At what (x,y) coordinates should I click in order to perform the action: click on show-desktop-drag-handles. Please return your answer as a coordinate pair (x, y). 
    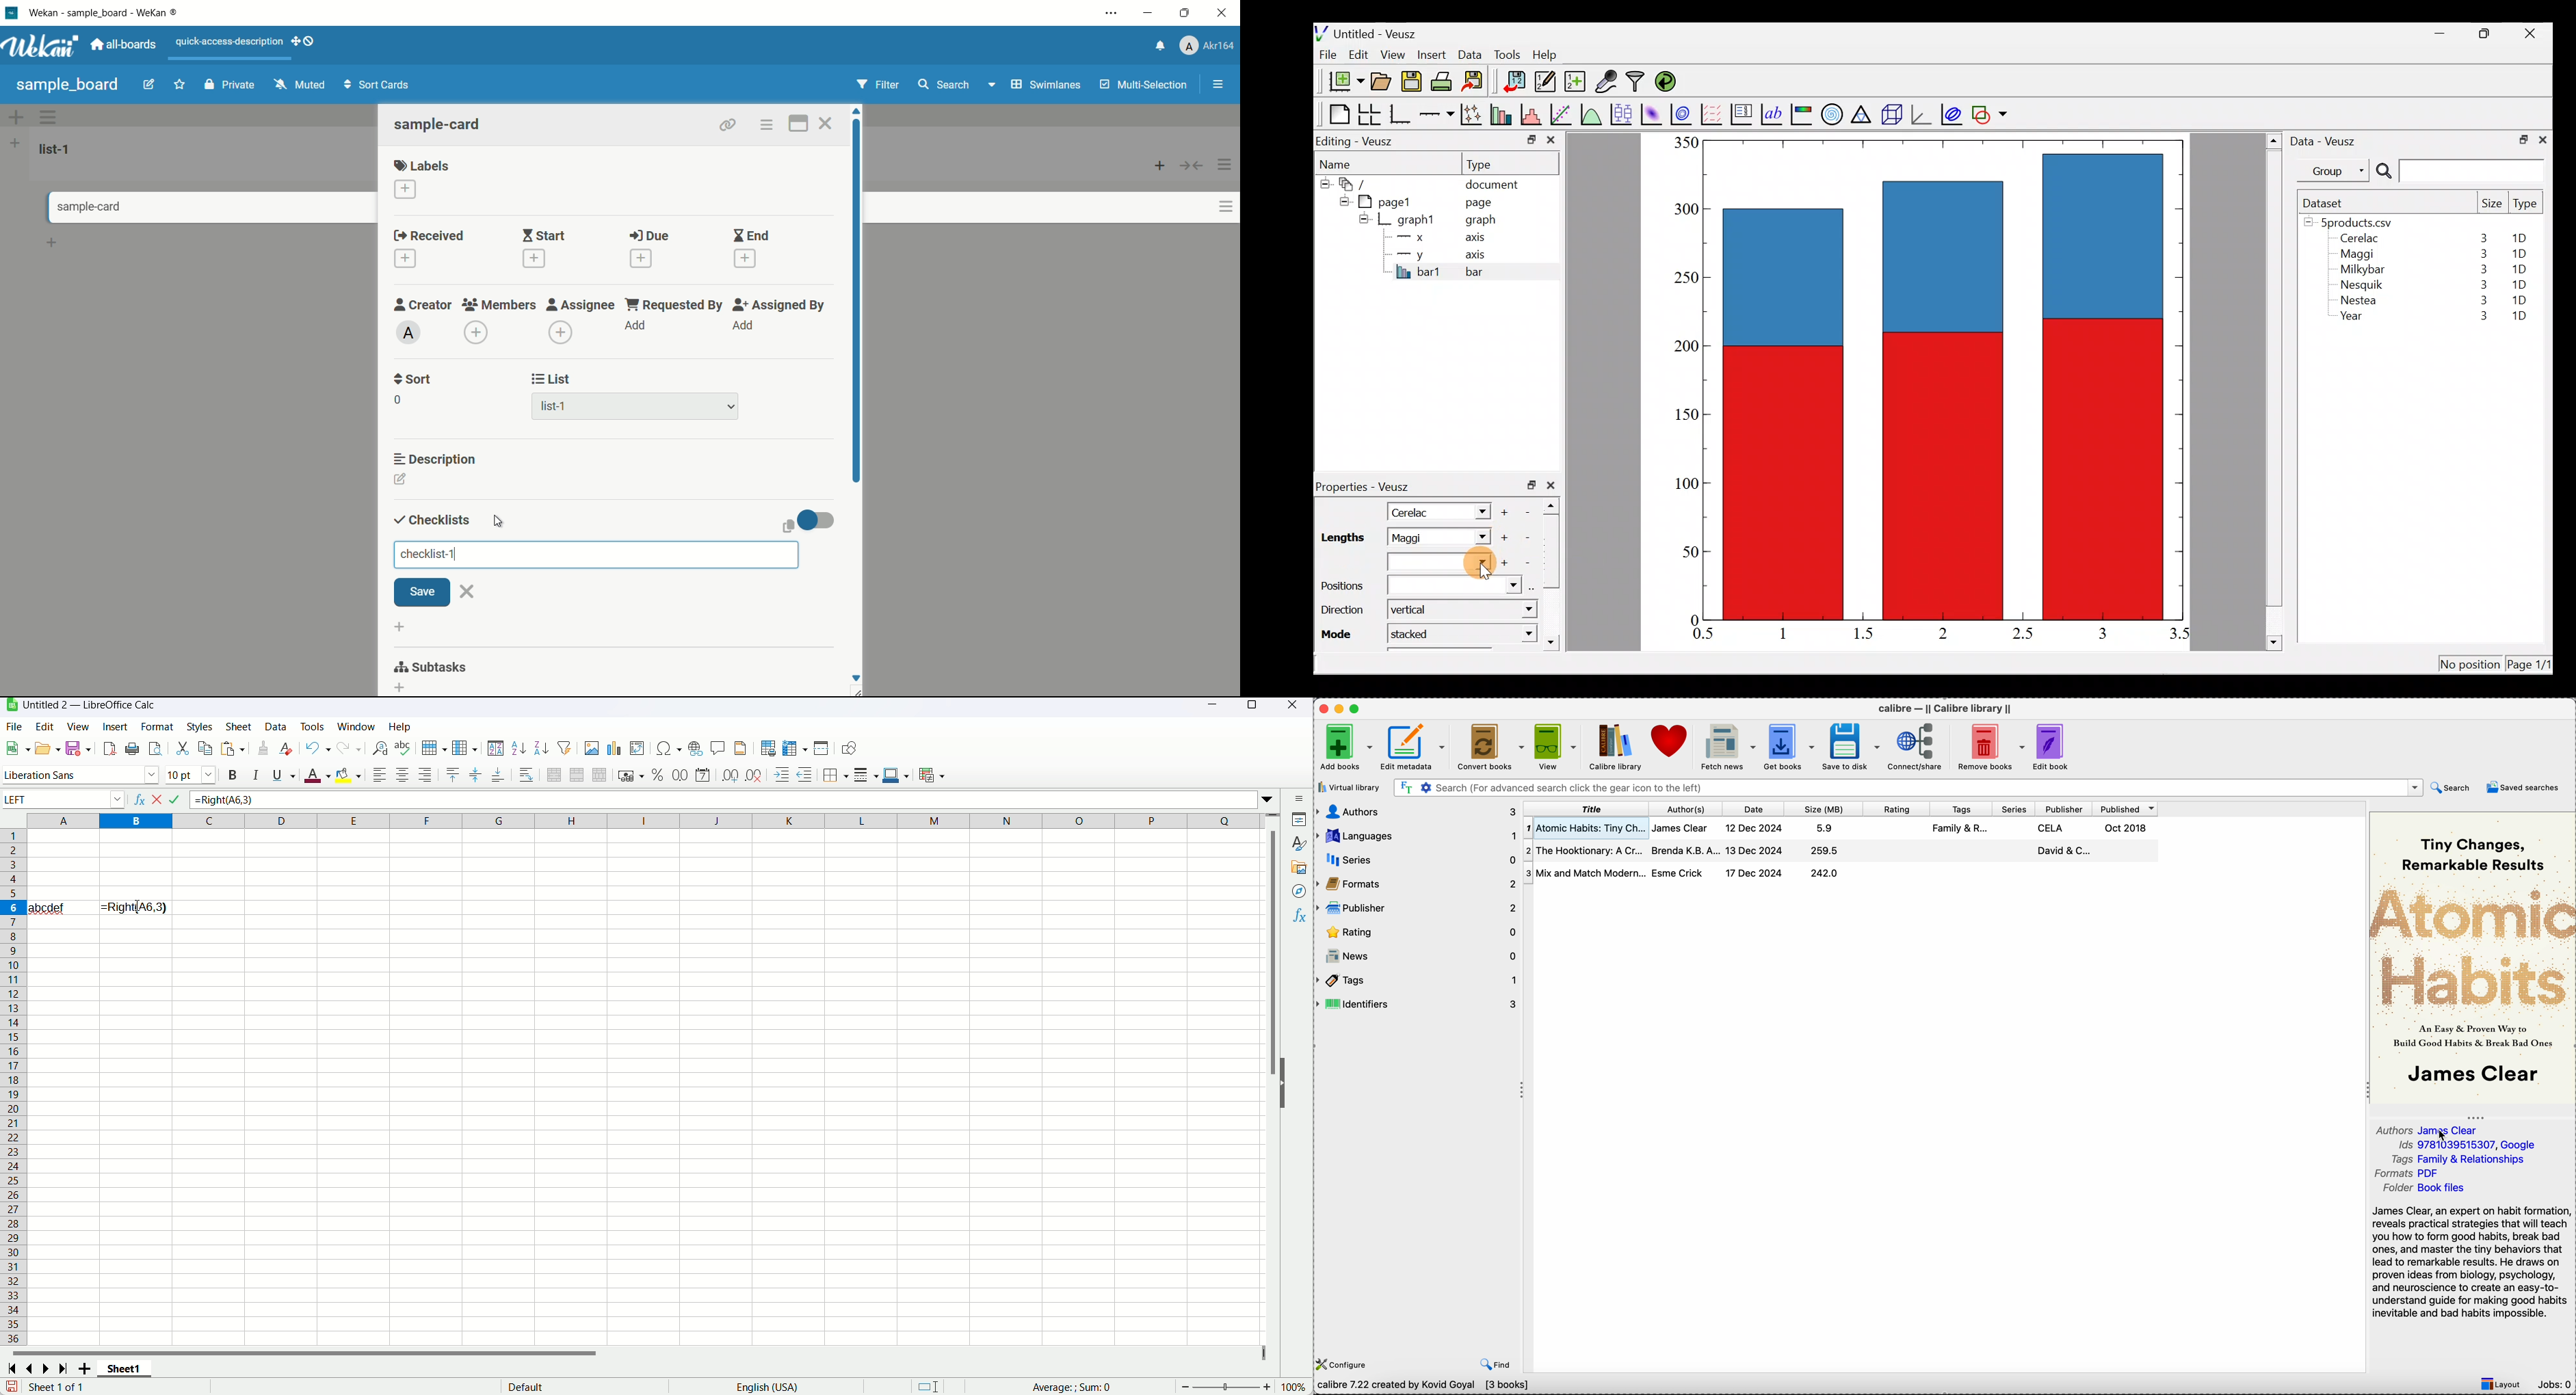
    Looking at the image, I should click on (305, 40).